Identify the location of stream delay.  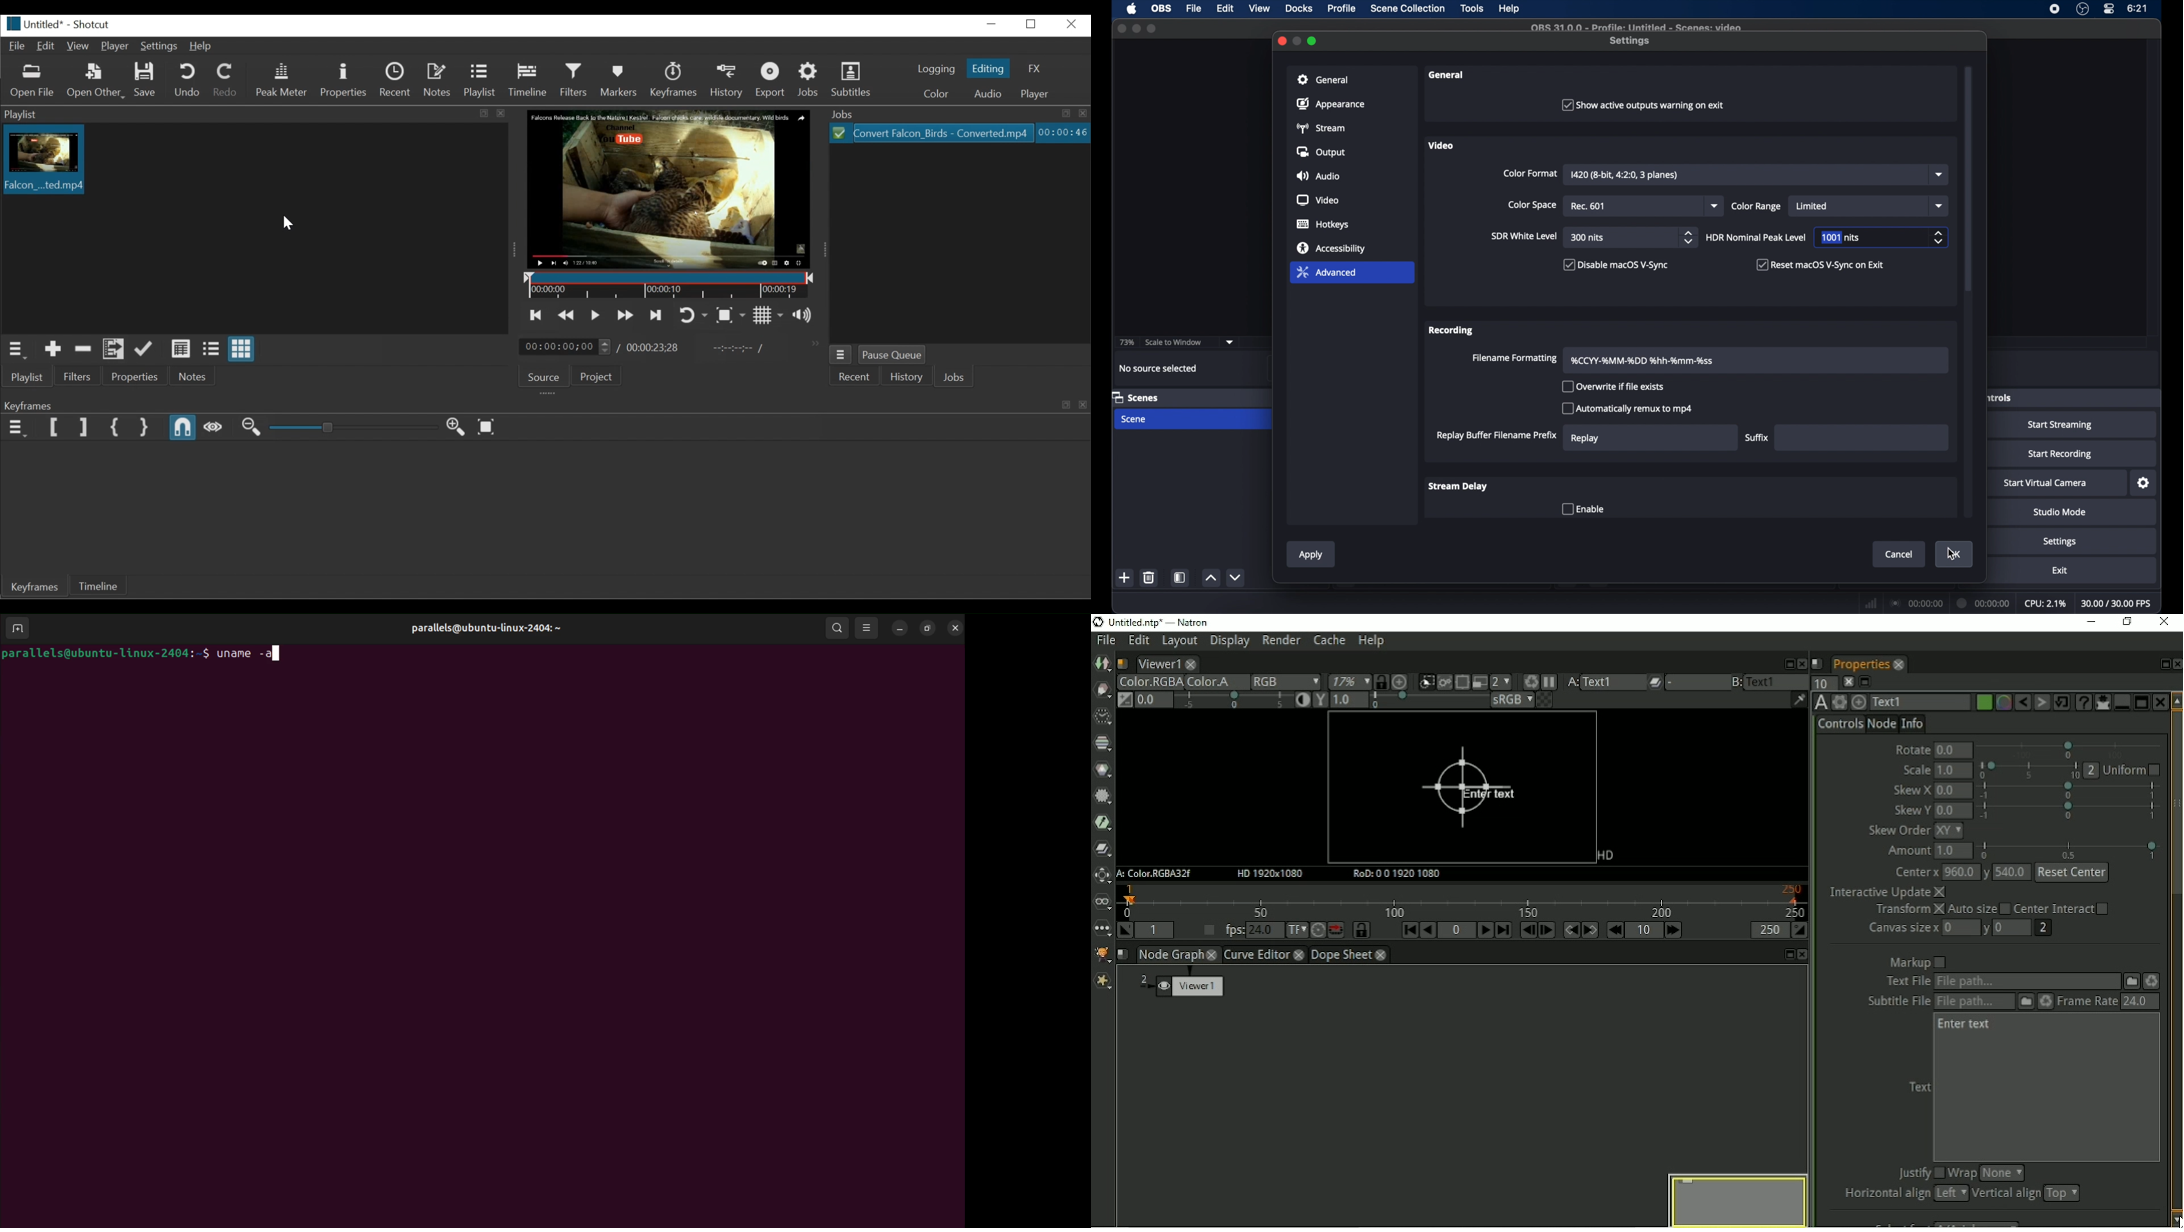
(1459, 486).